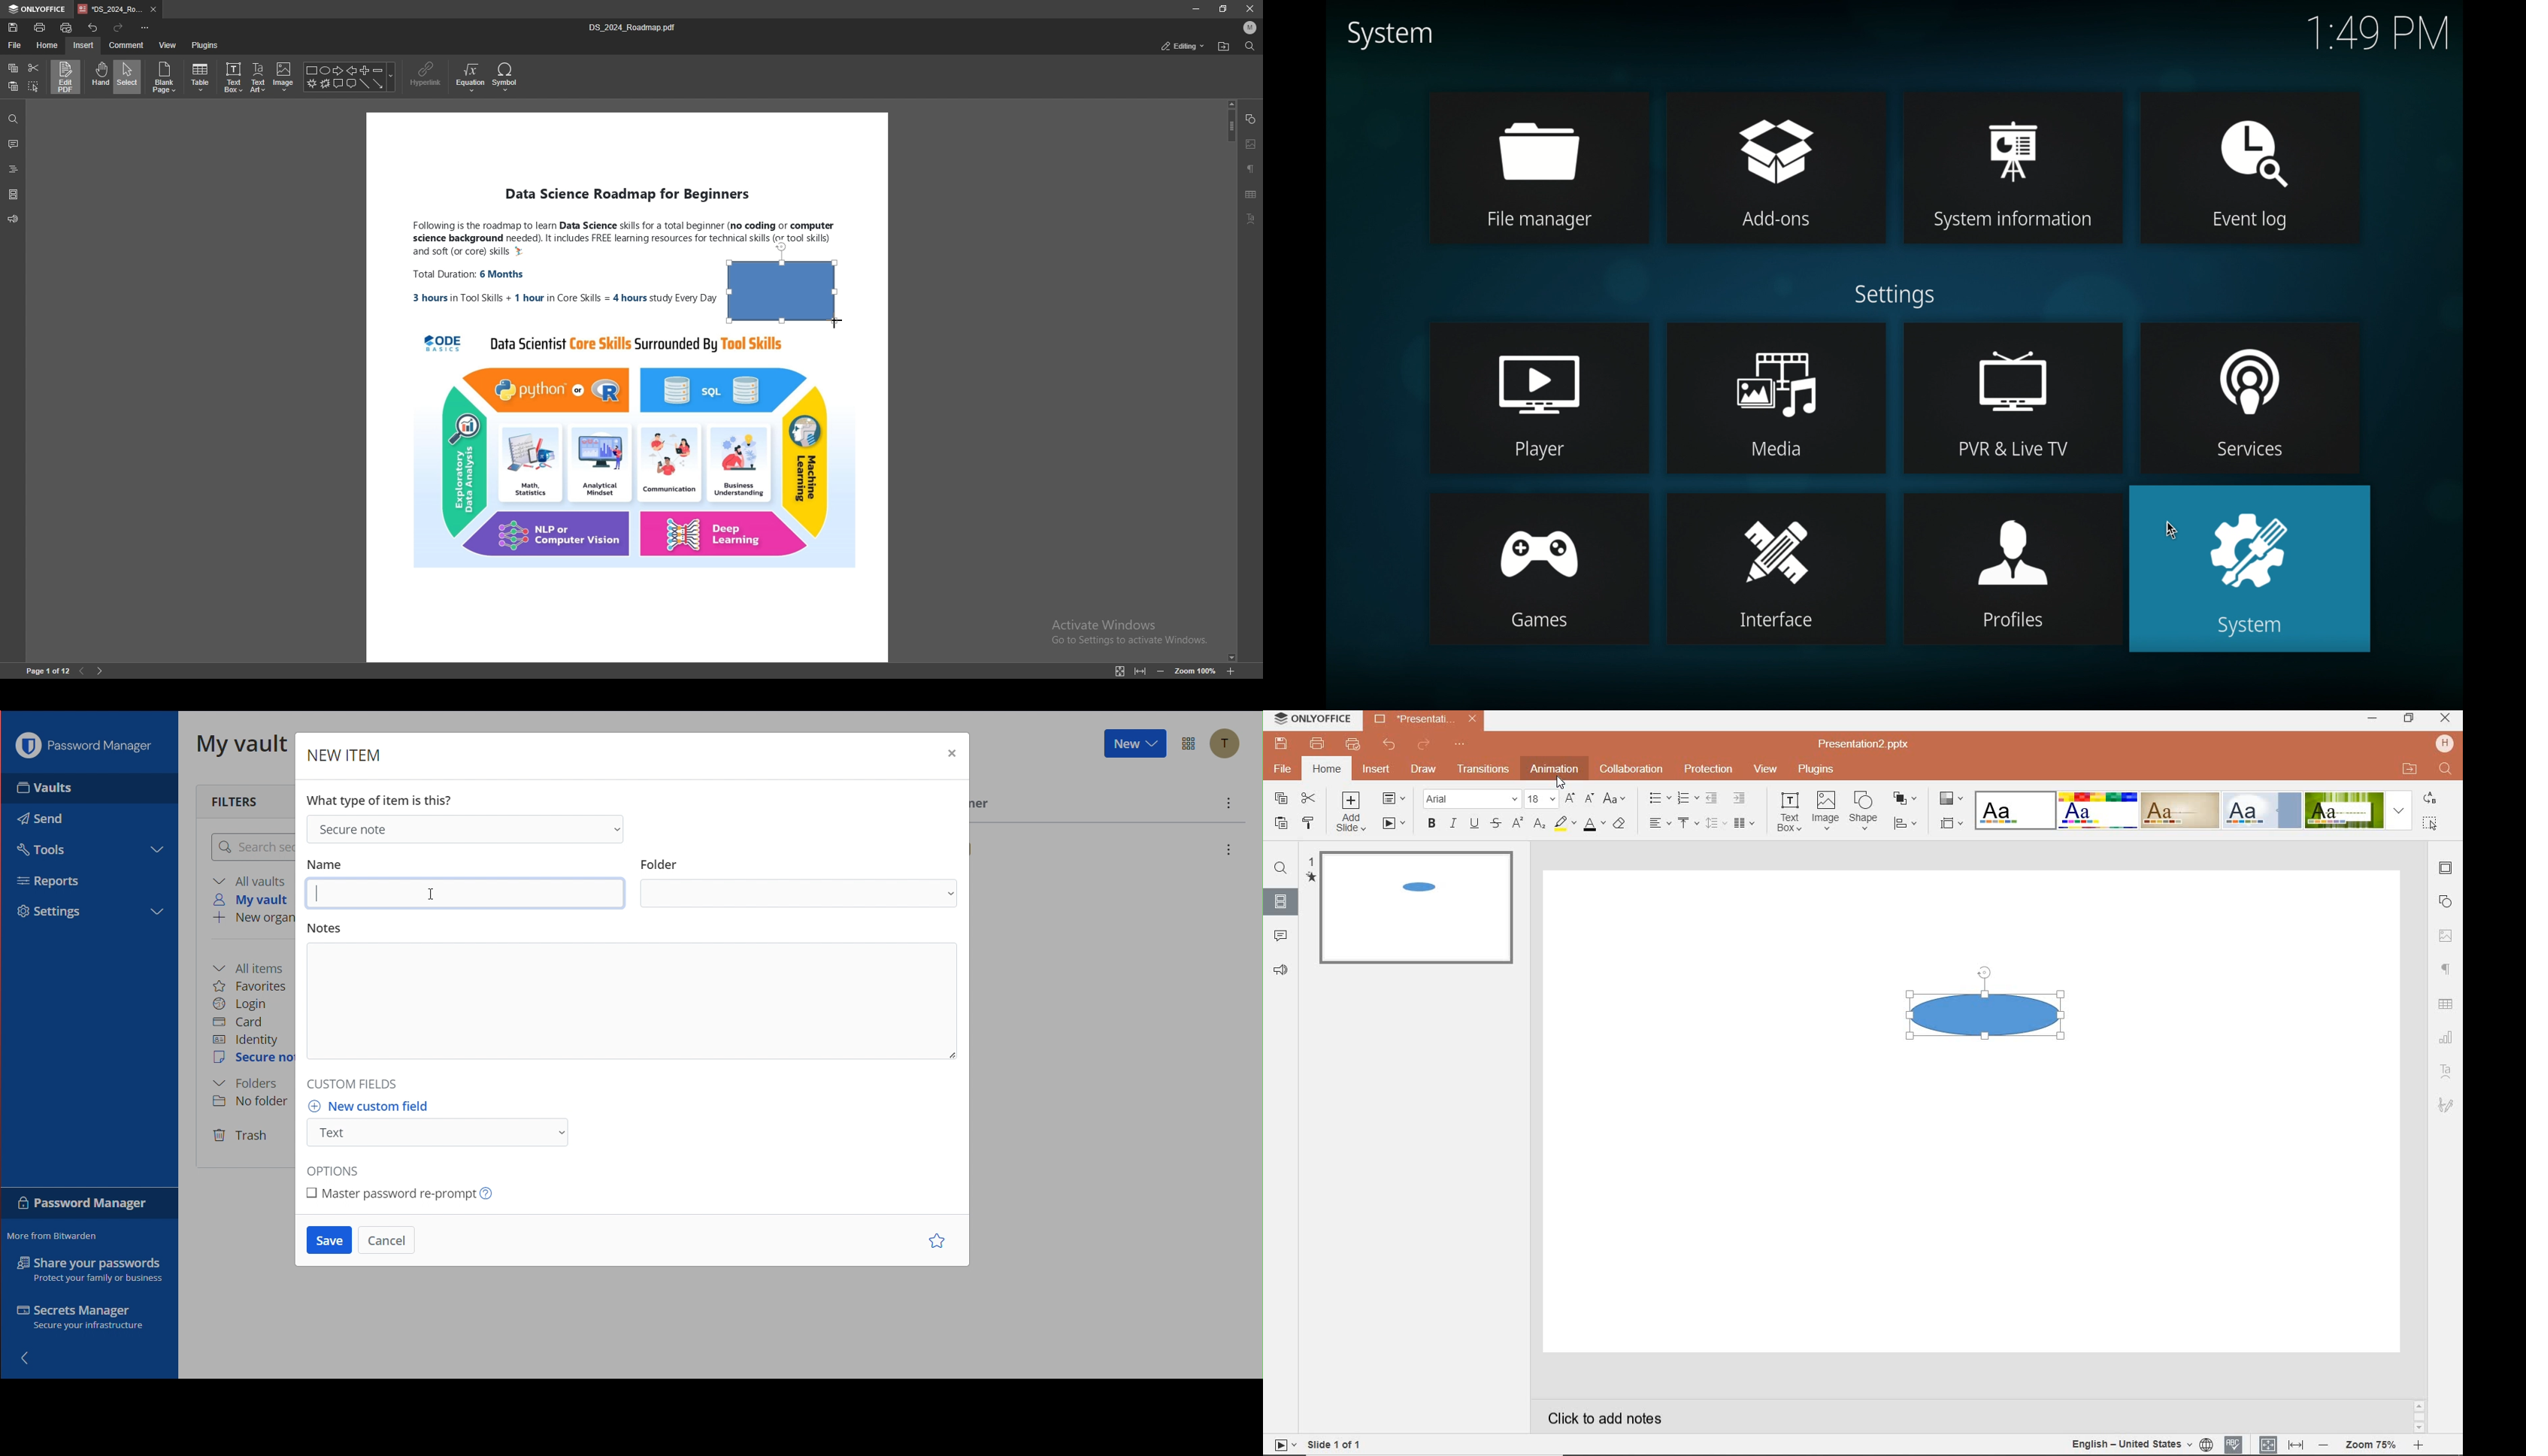 The image size is (2548, 1456). What do you see at coordinates (1709, 769) in the screenshot?
I see `protection` at bounding box center [1709, 769].